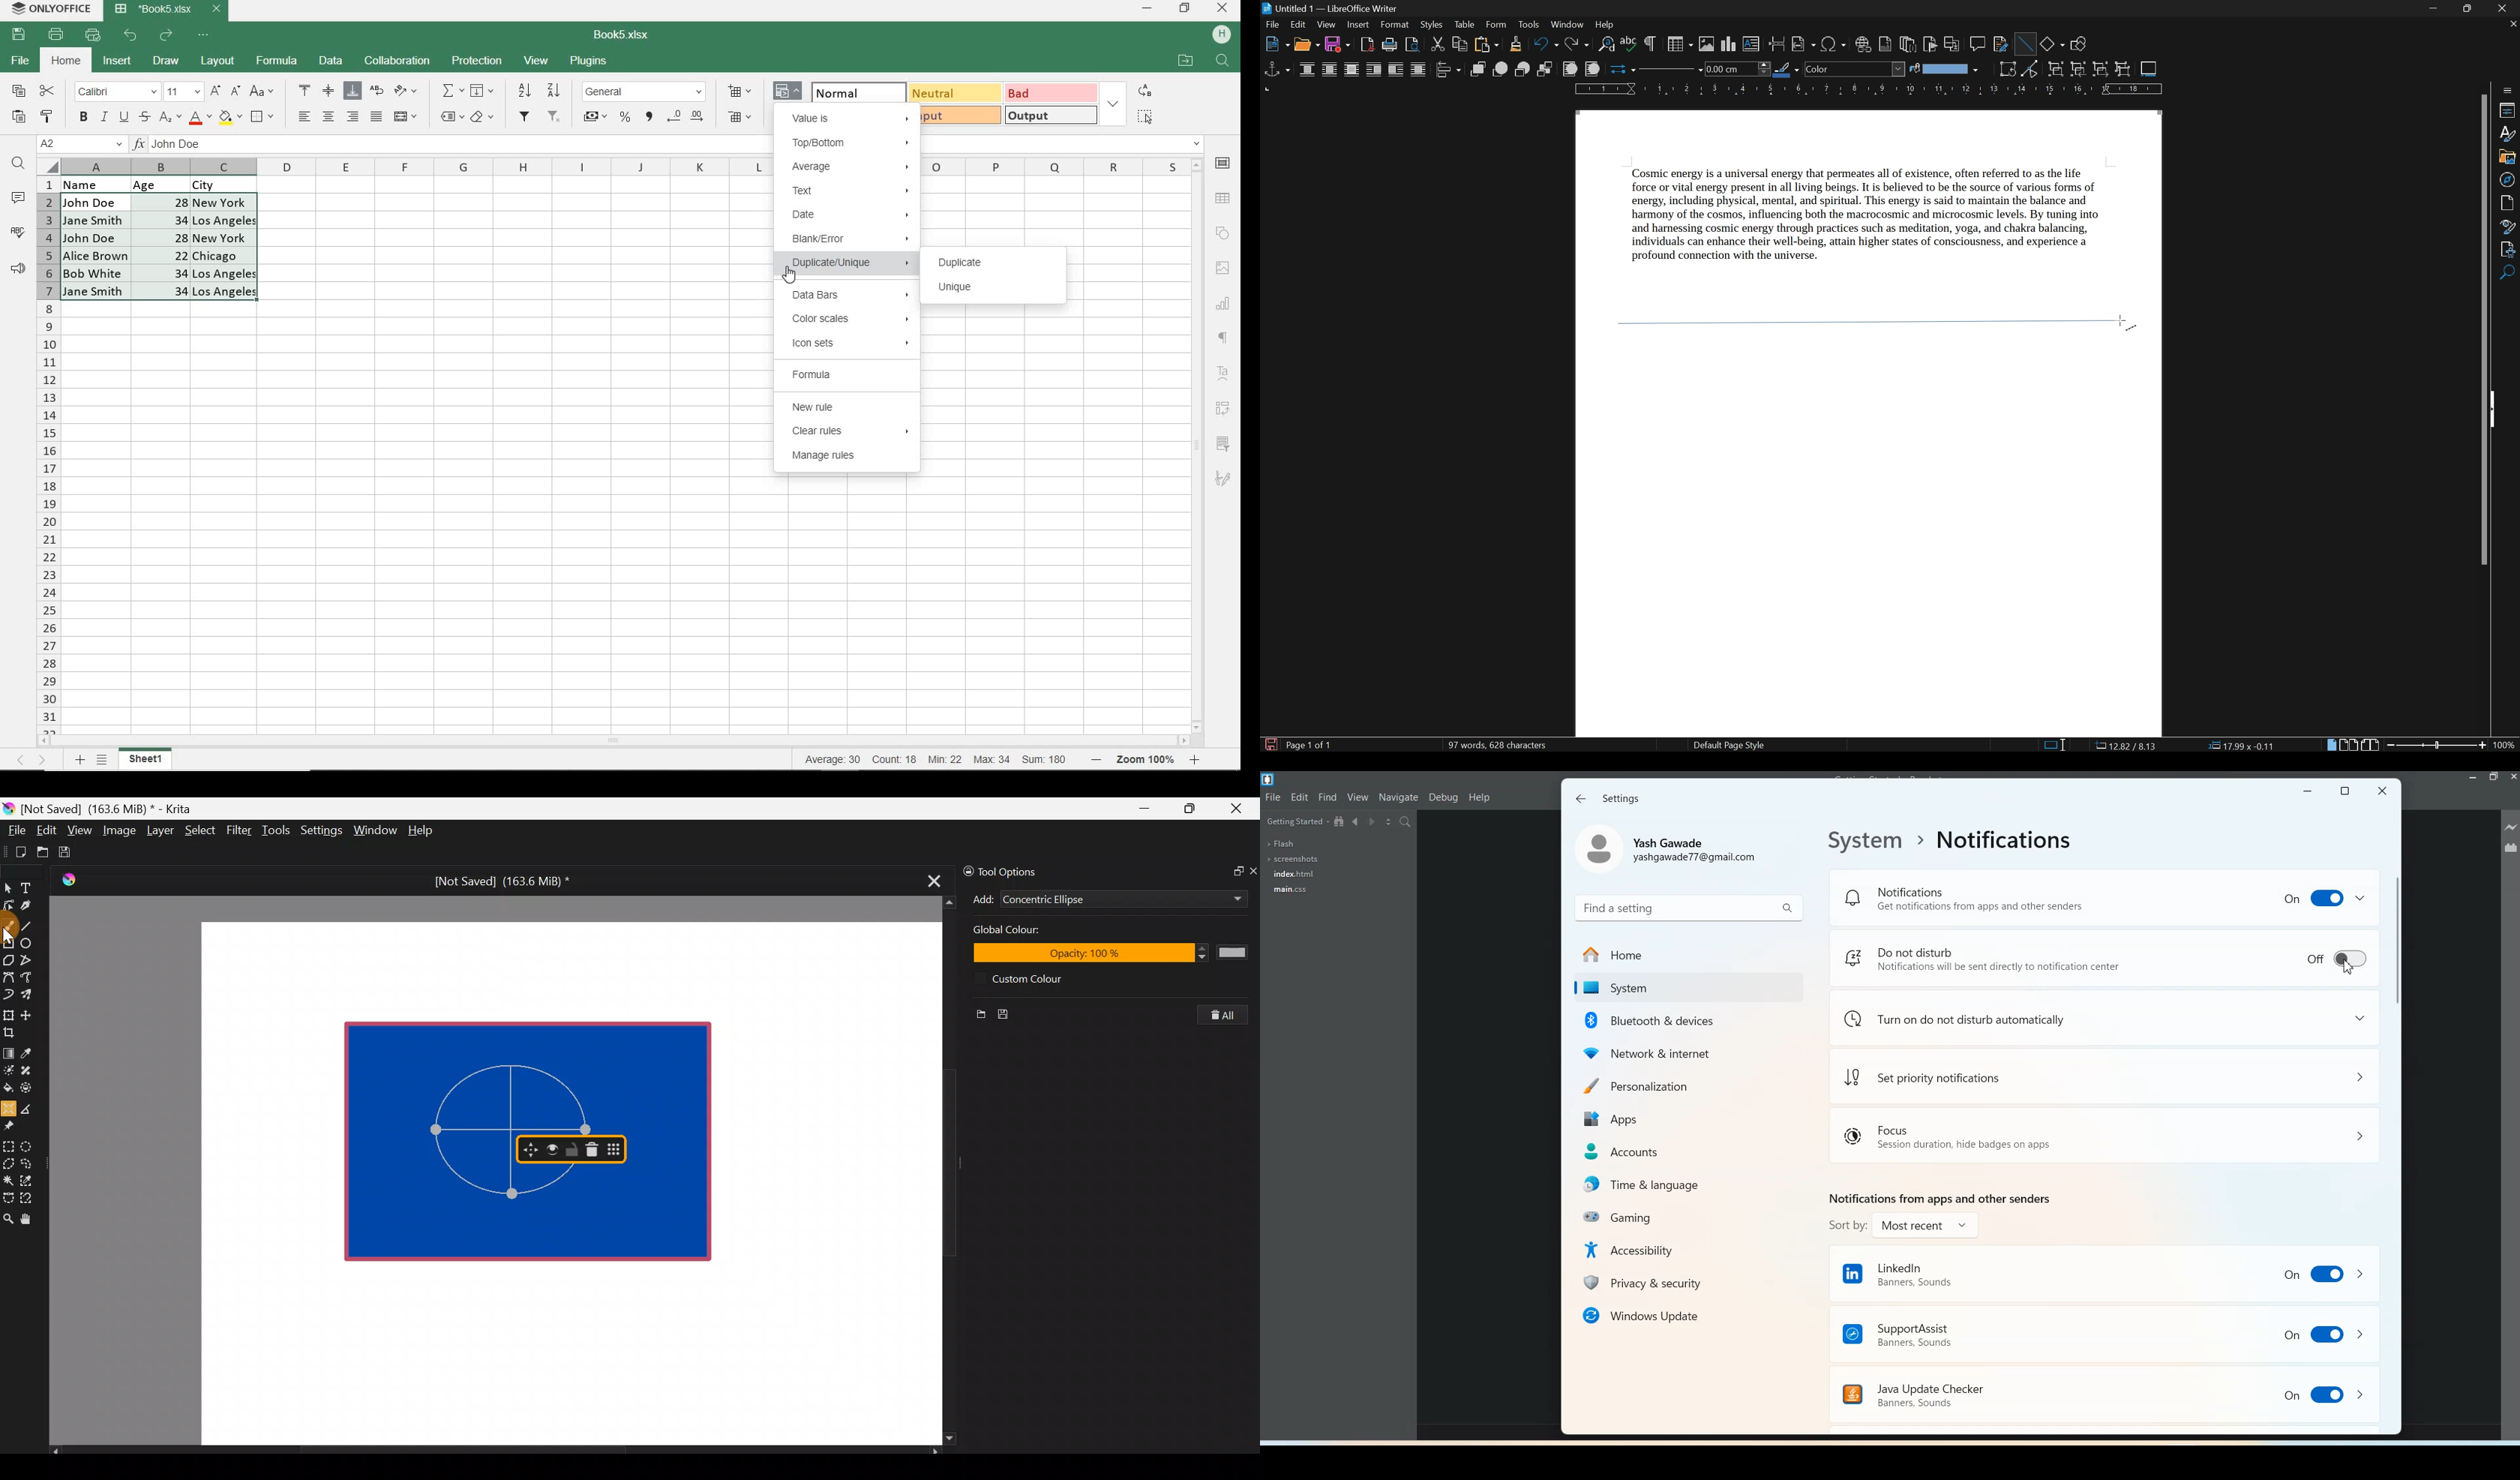 The width and height of the screenshot is (2520, 1484). I want to click on sheet 1, so click(146, 759).